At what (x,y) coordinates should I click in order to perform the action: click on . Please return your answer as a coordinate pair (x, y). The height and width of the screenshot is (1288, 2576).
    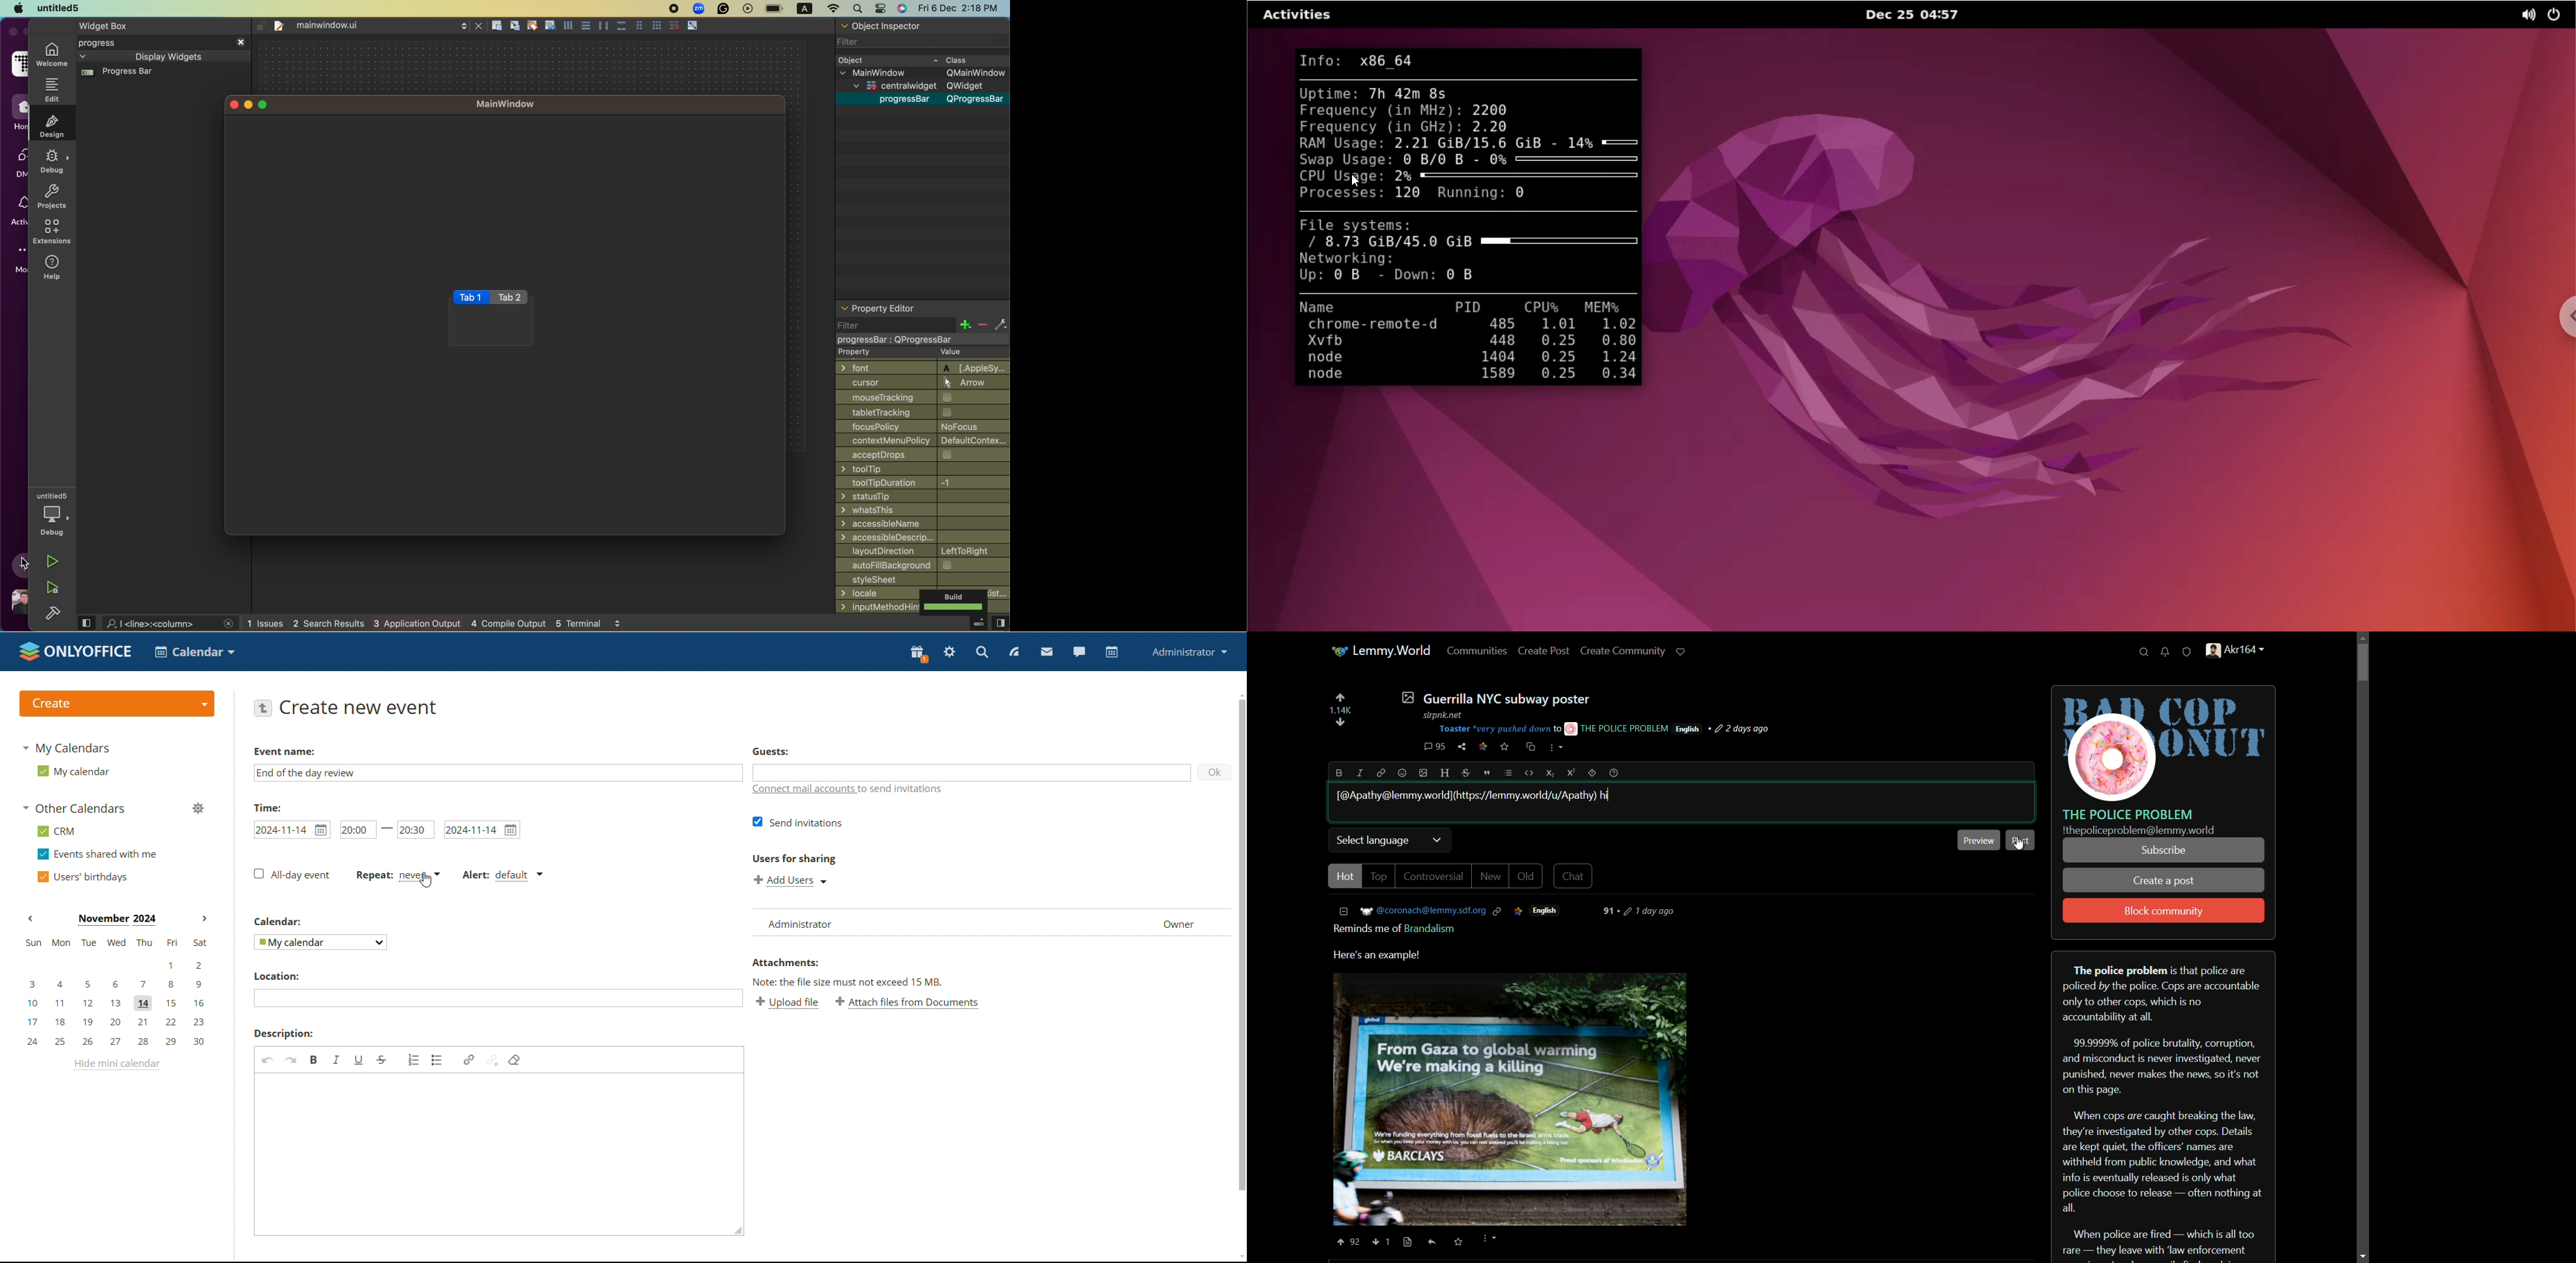
    Looking at the image, I should click on (1392, 1240).